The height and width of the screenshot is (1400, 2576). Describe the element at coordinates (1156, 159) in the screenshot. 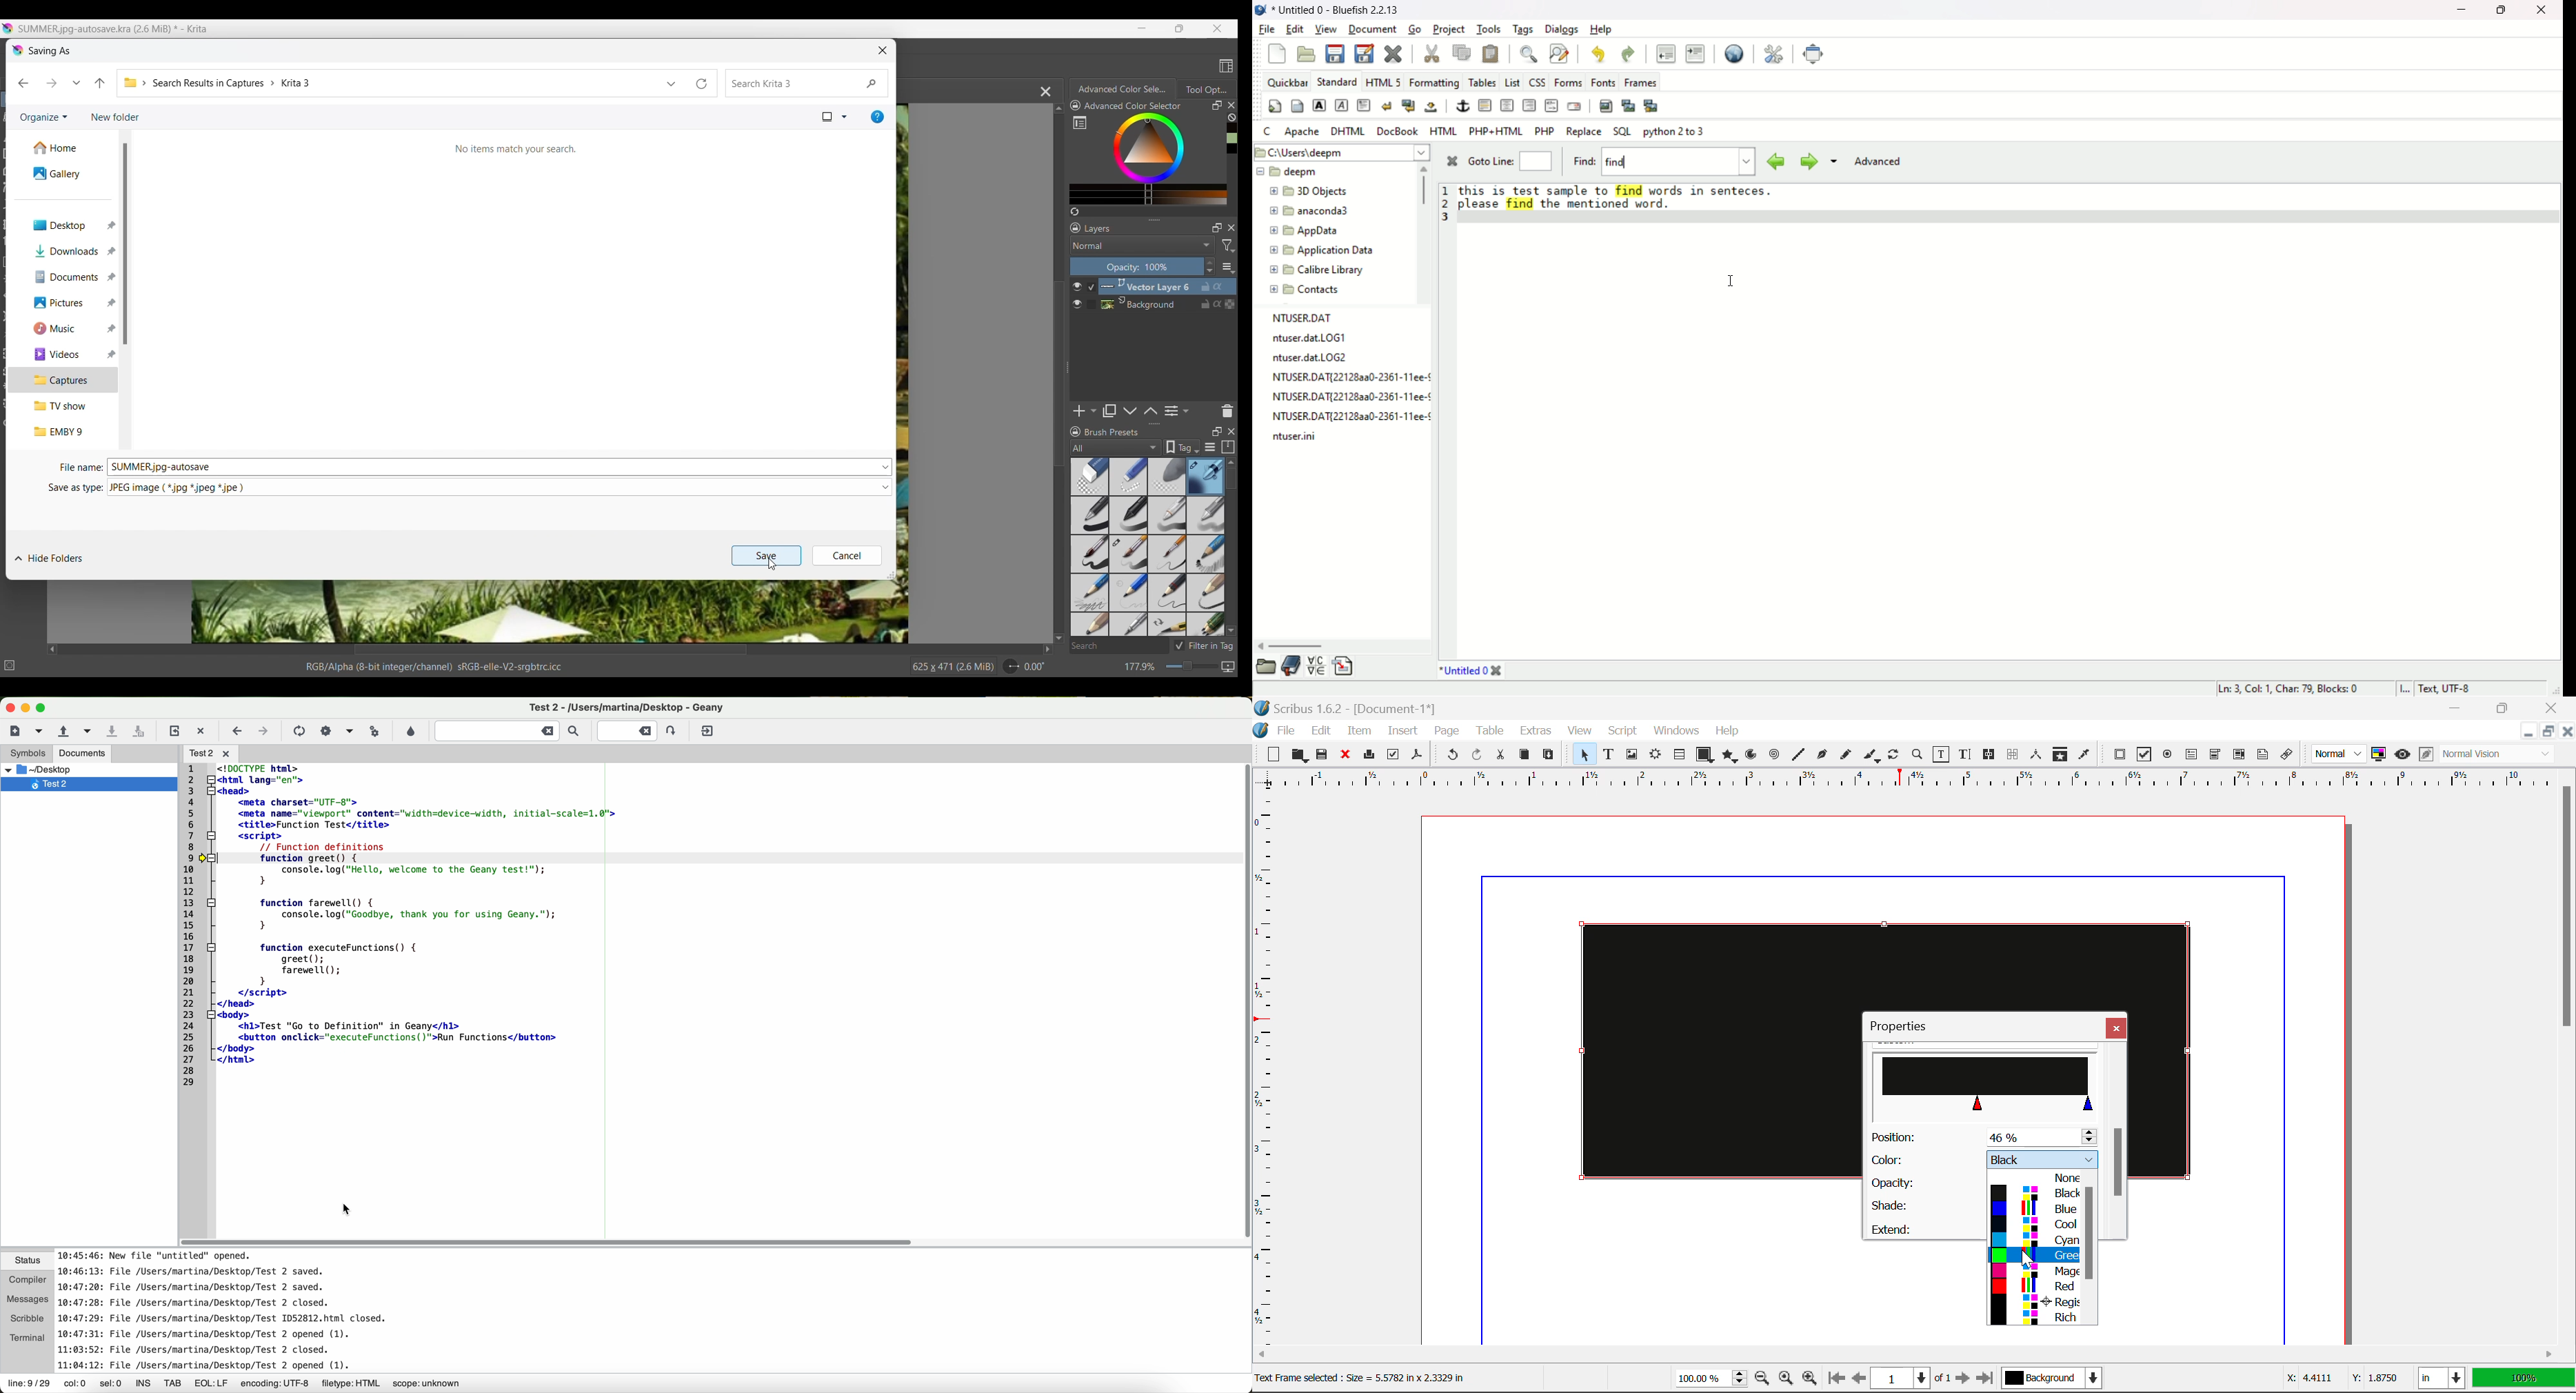

I see `Color range for selection` at that location.